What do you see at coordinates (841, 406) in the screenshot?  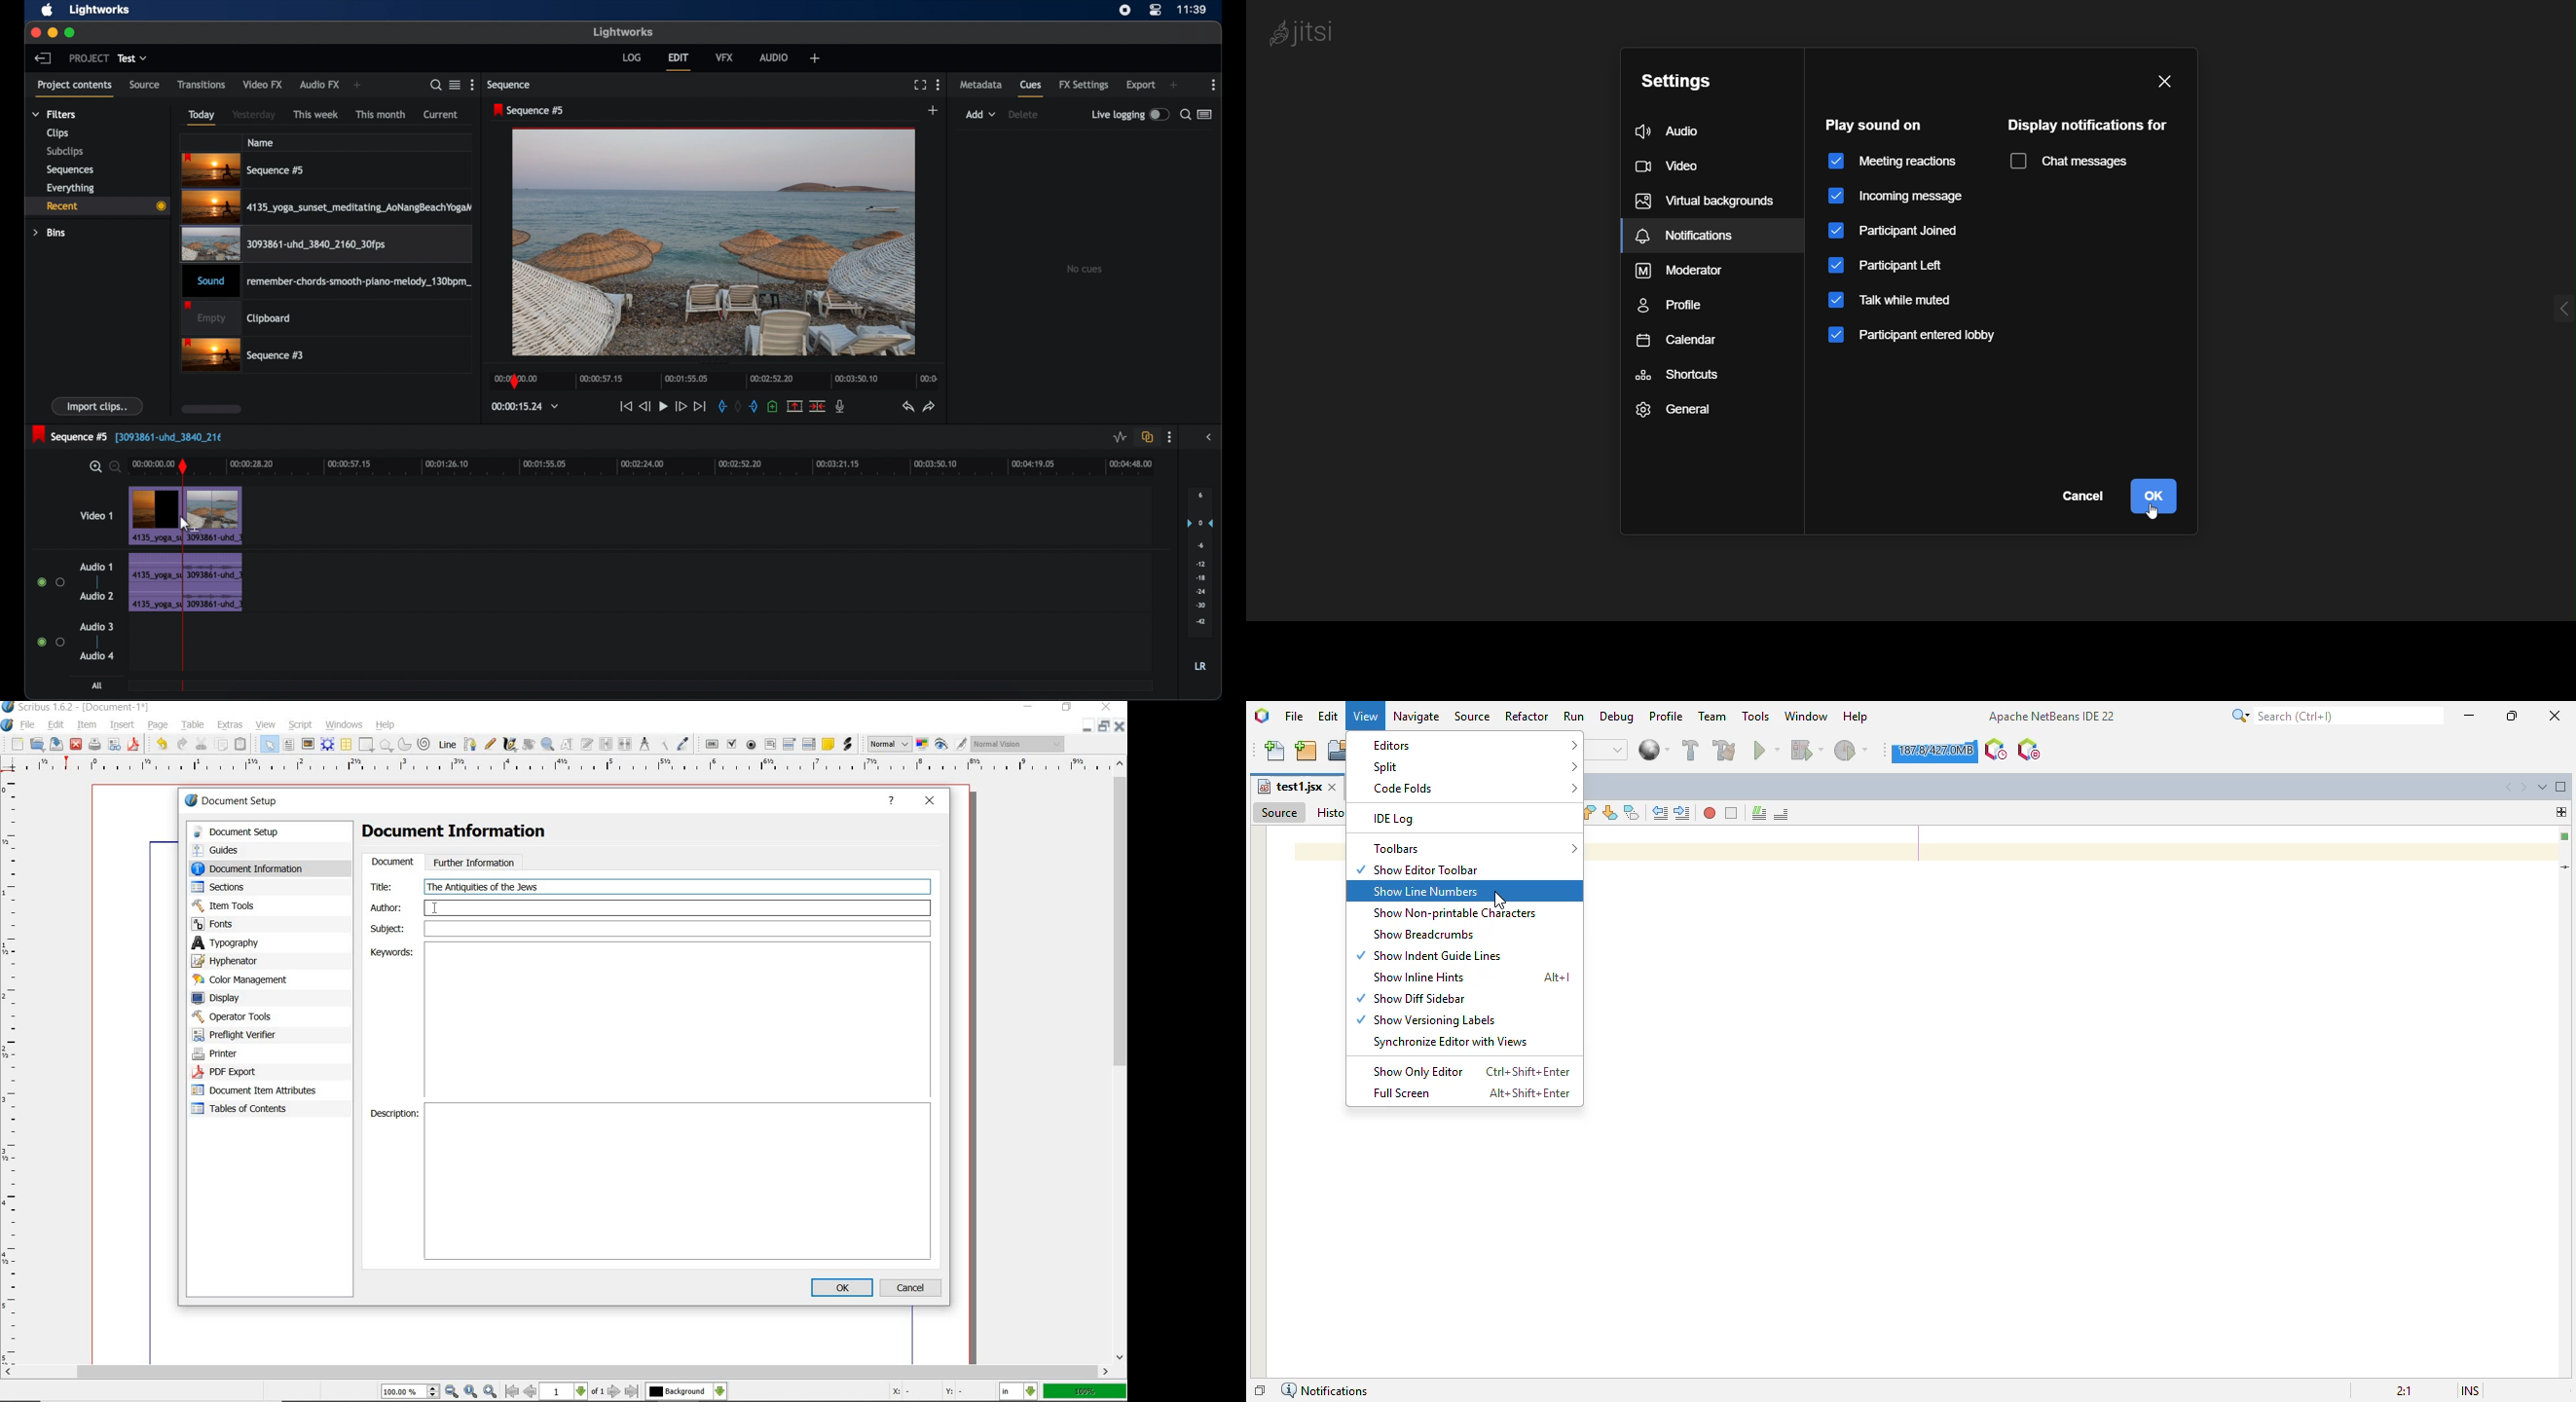 I see `mic` at bounding box center [841, 406].